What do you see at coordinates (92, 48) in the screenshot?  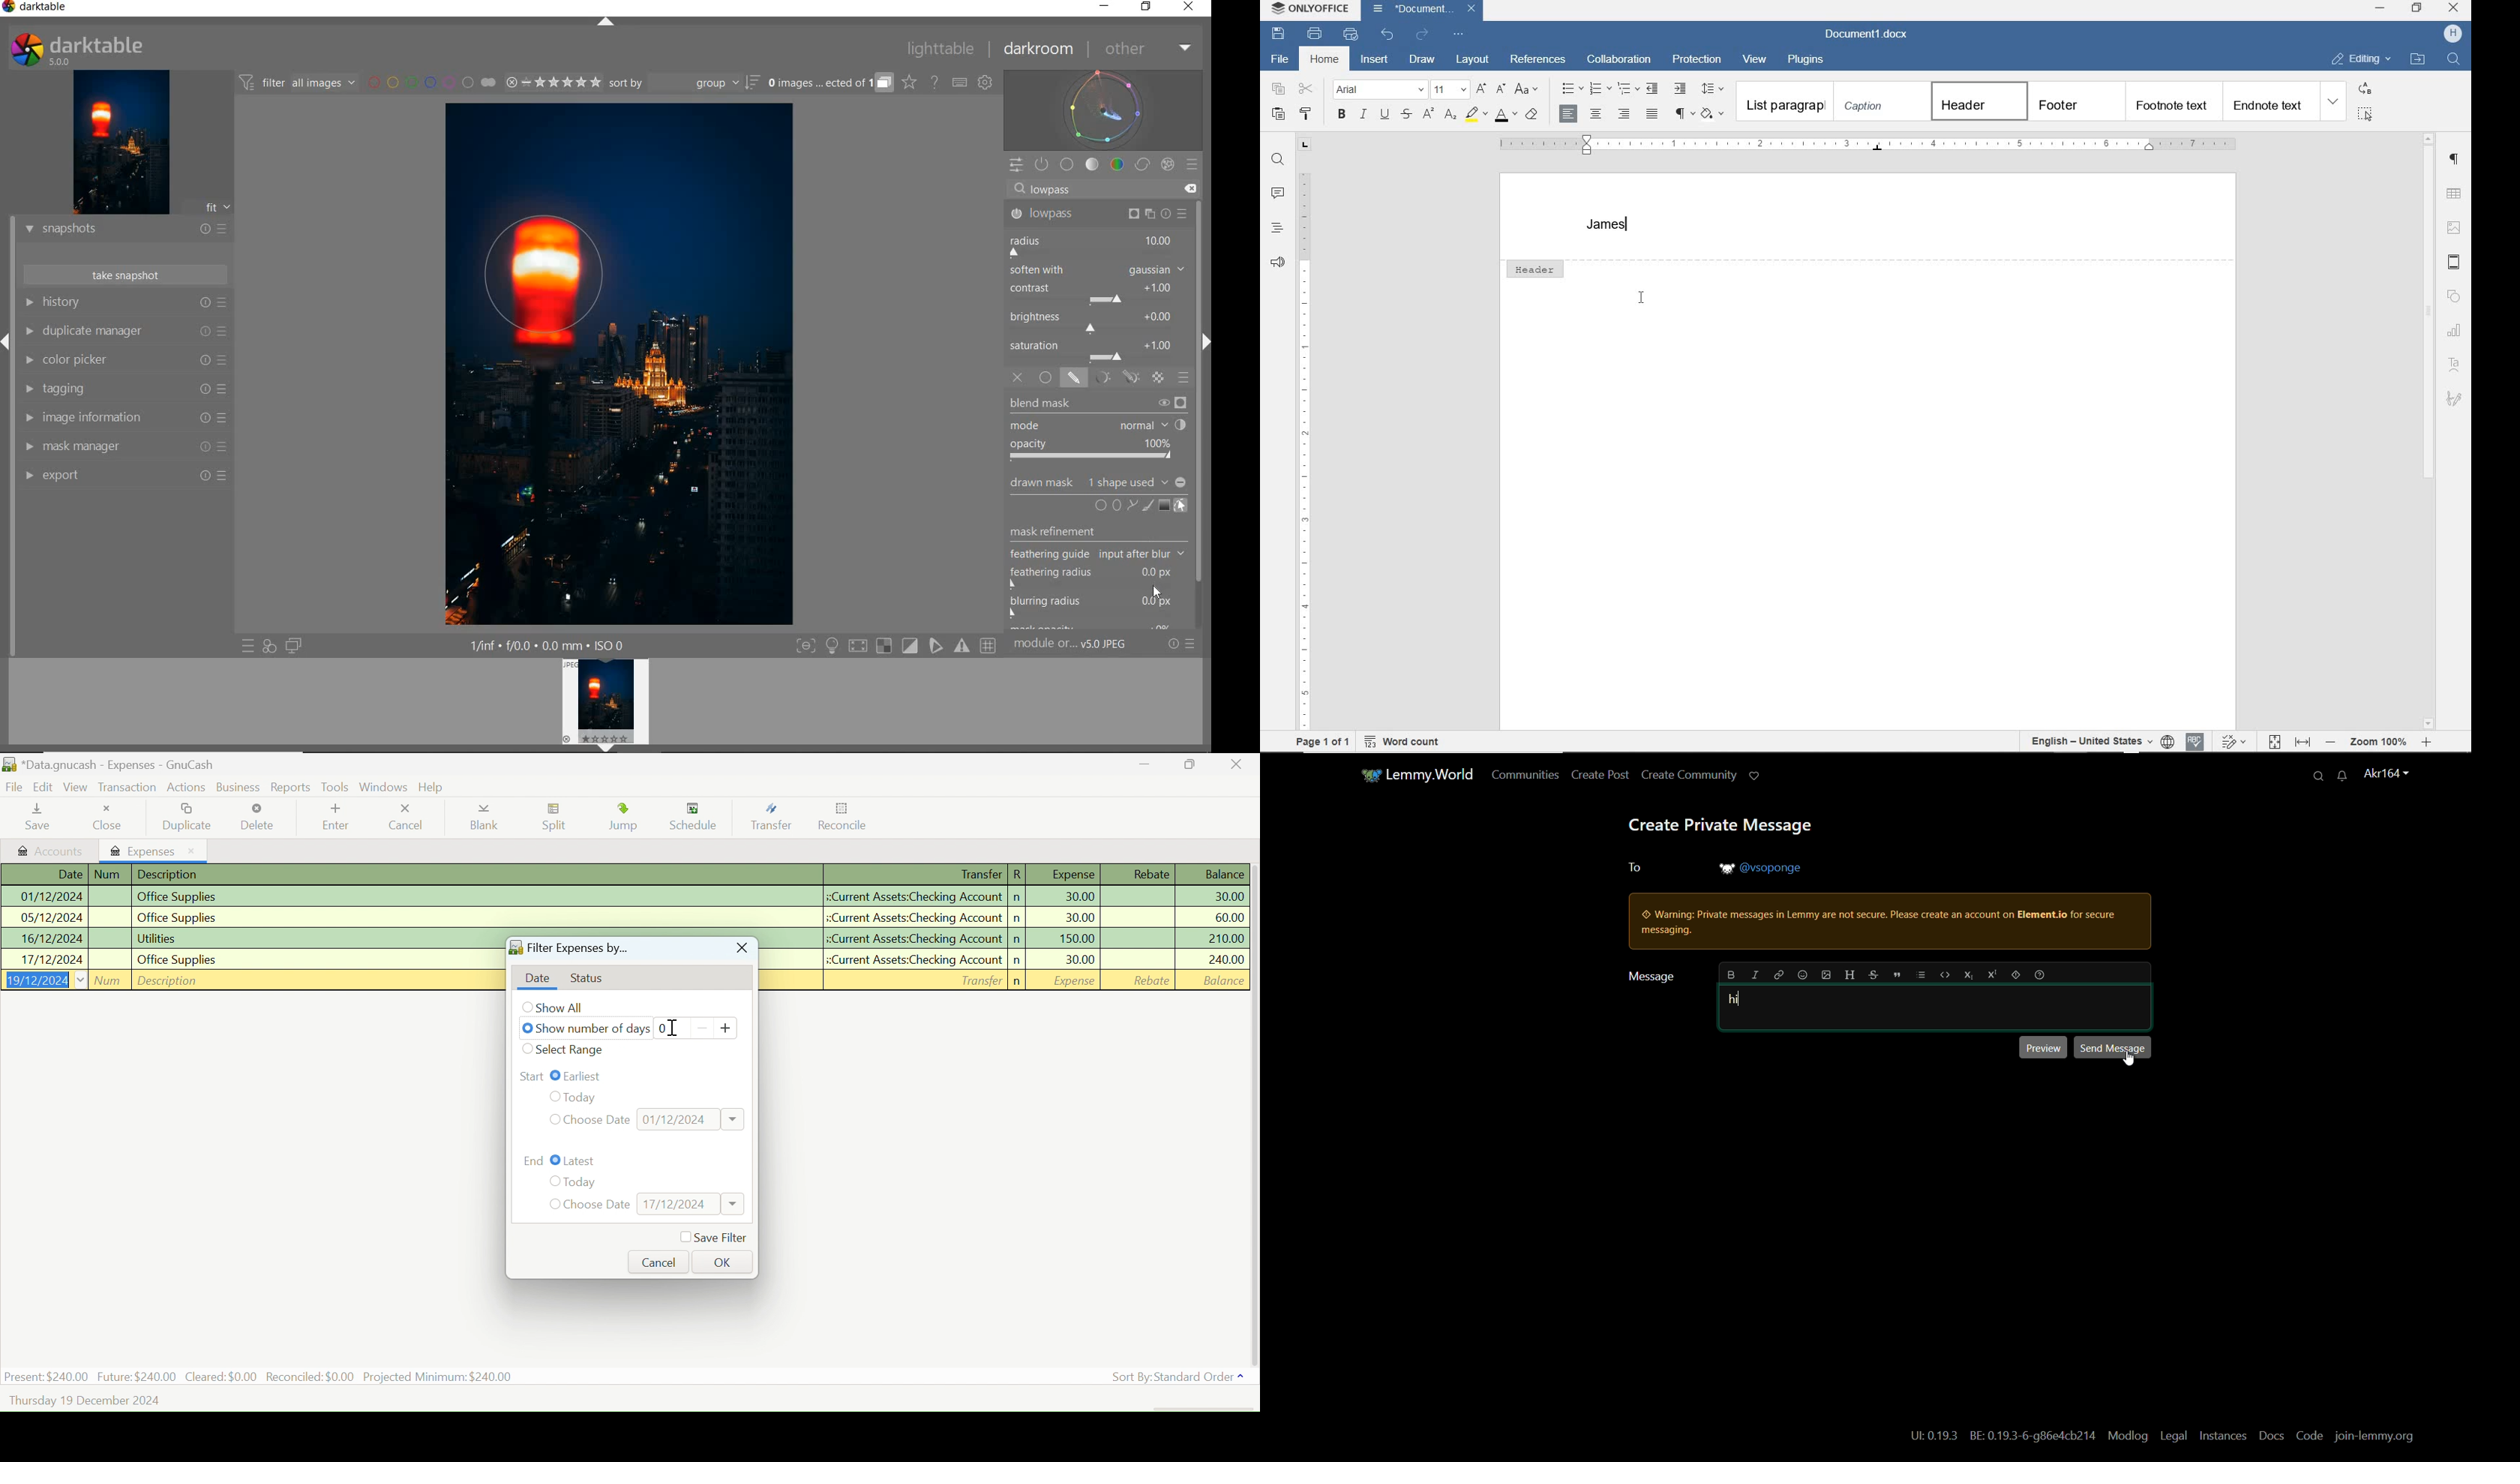 I see `SYSTEM LOG` at bounding box center [92, 48].